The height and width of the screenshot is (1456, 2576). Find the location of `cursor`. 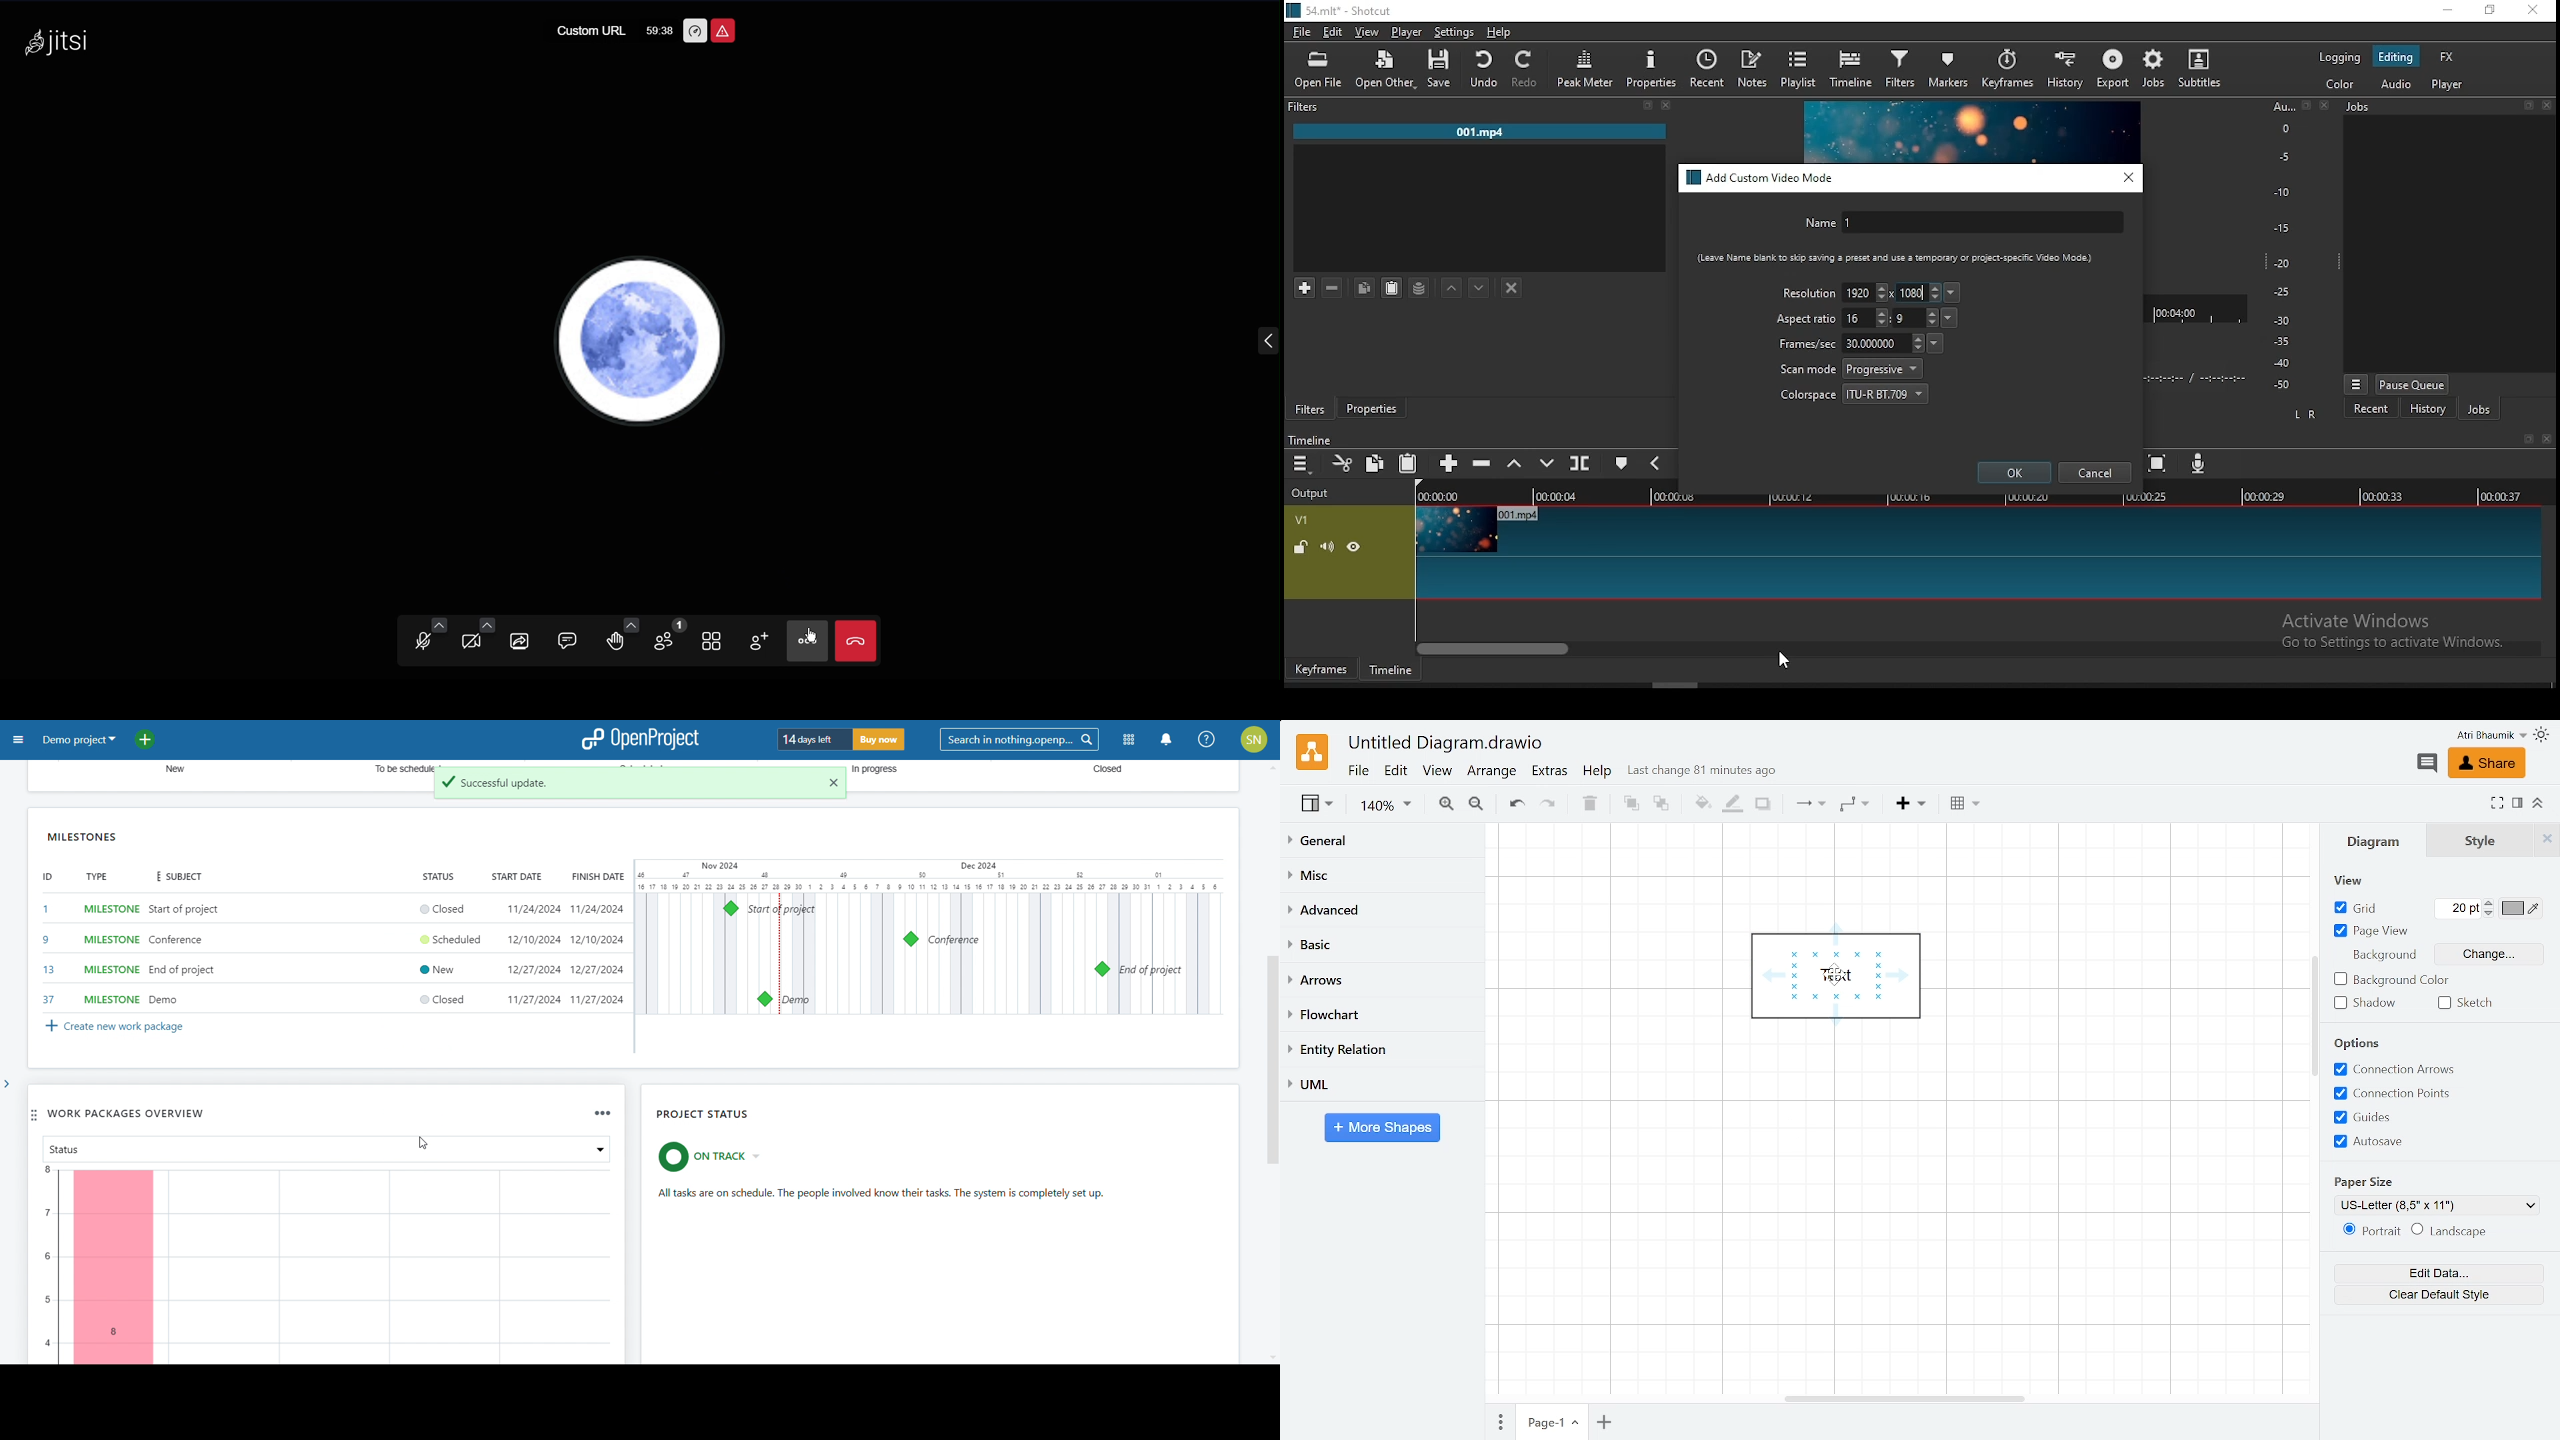

cursor is located at coordinates (1837, 975).